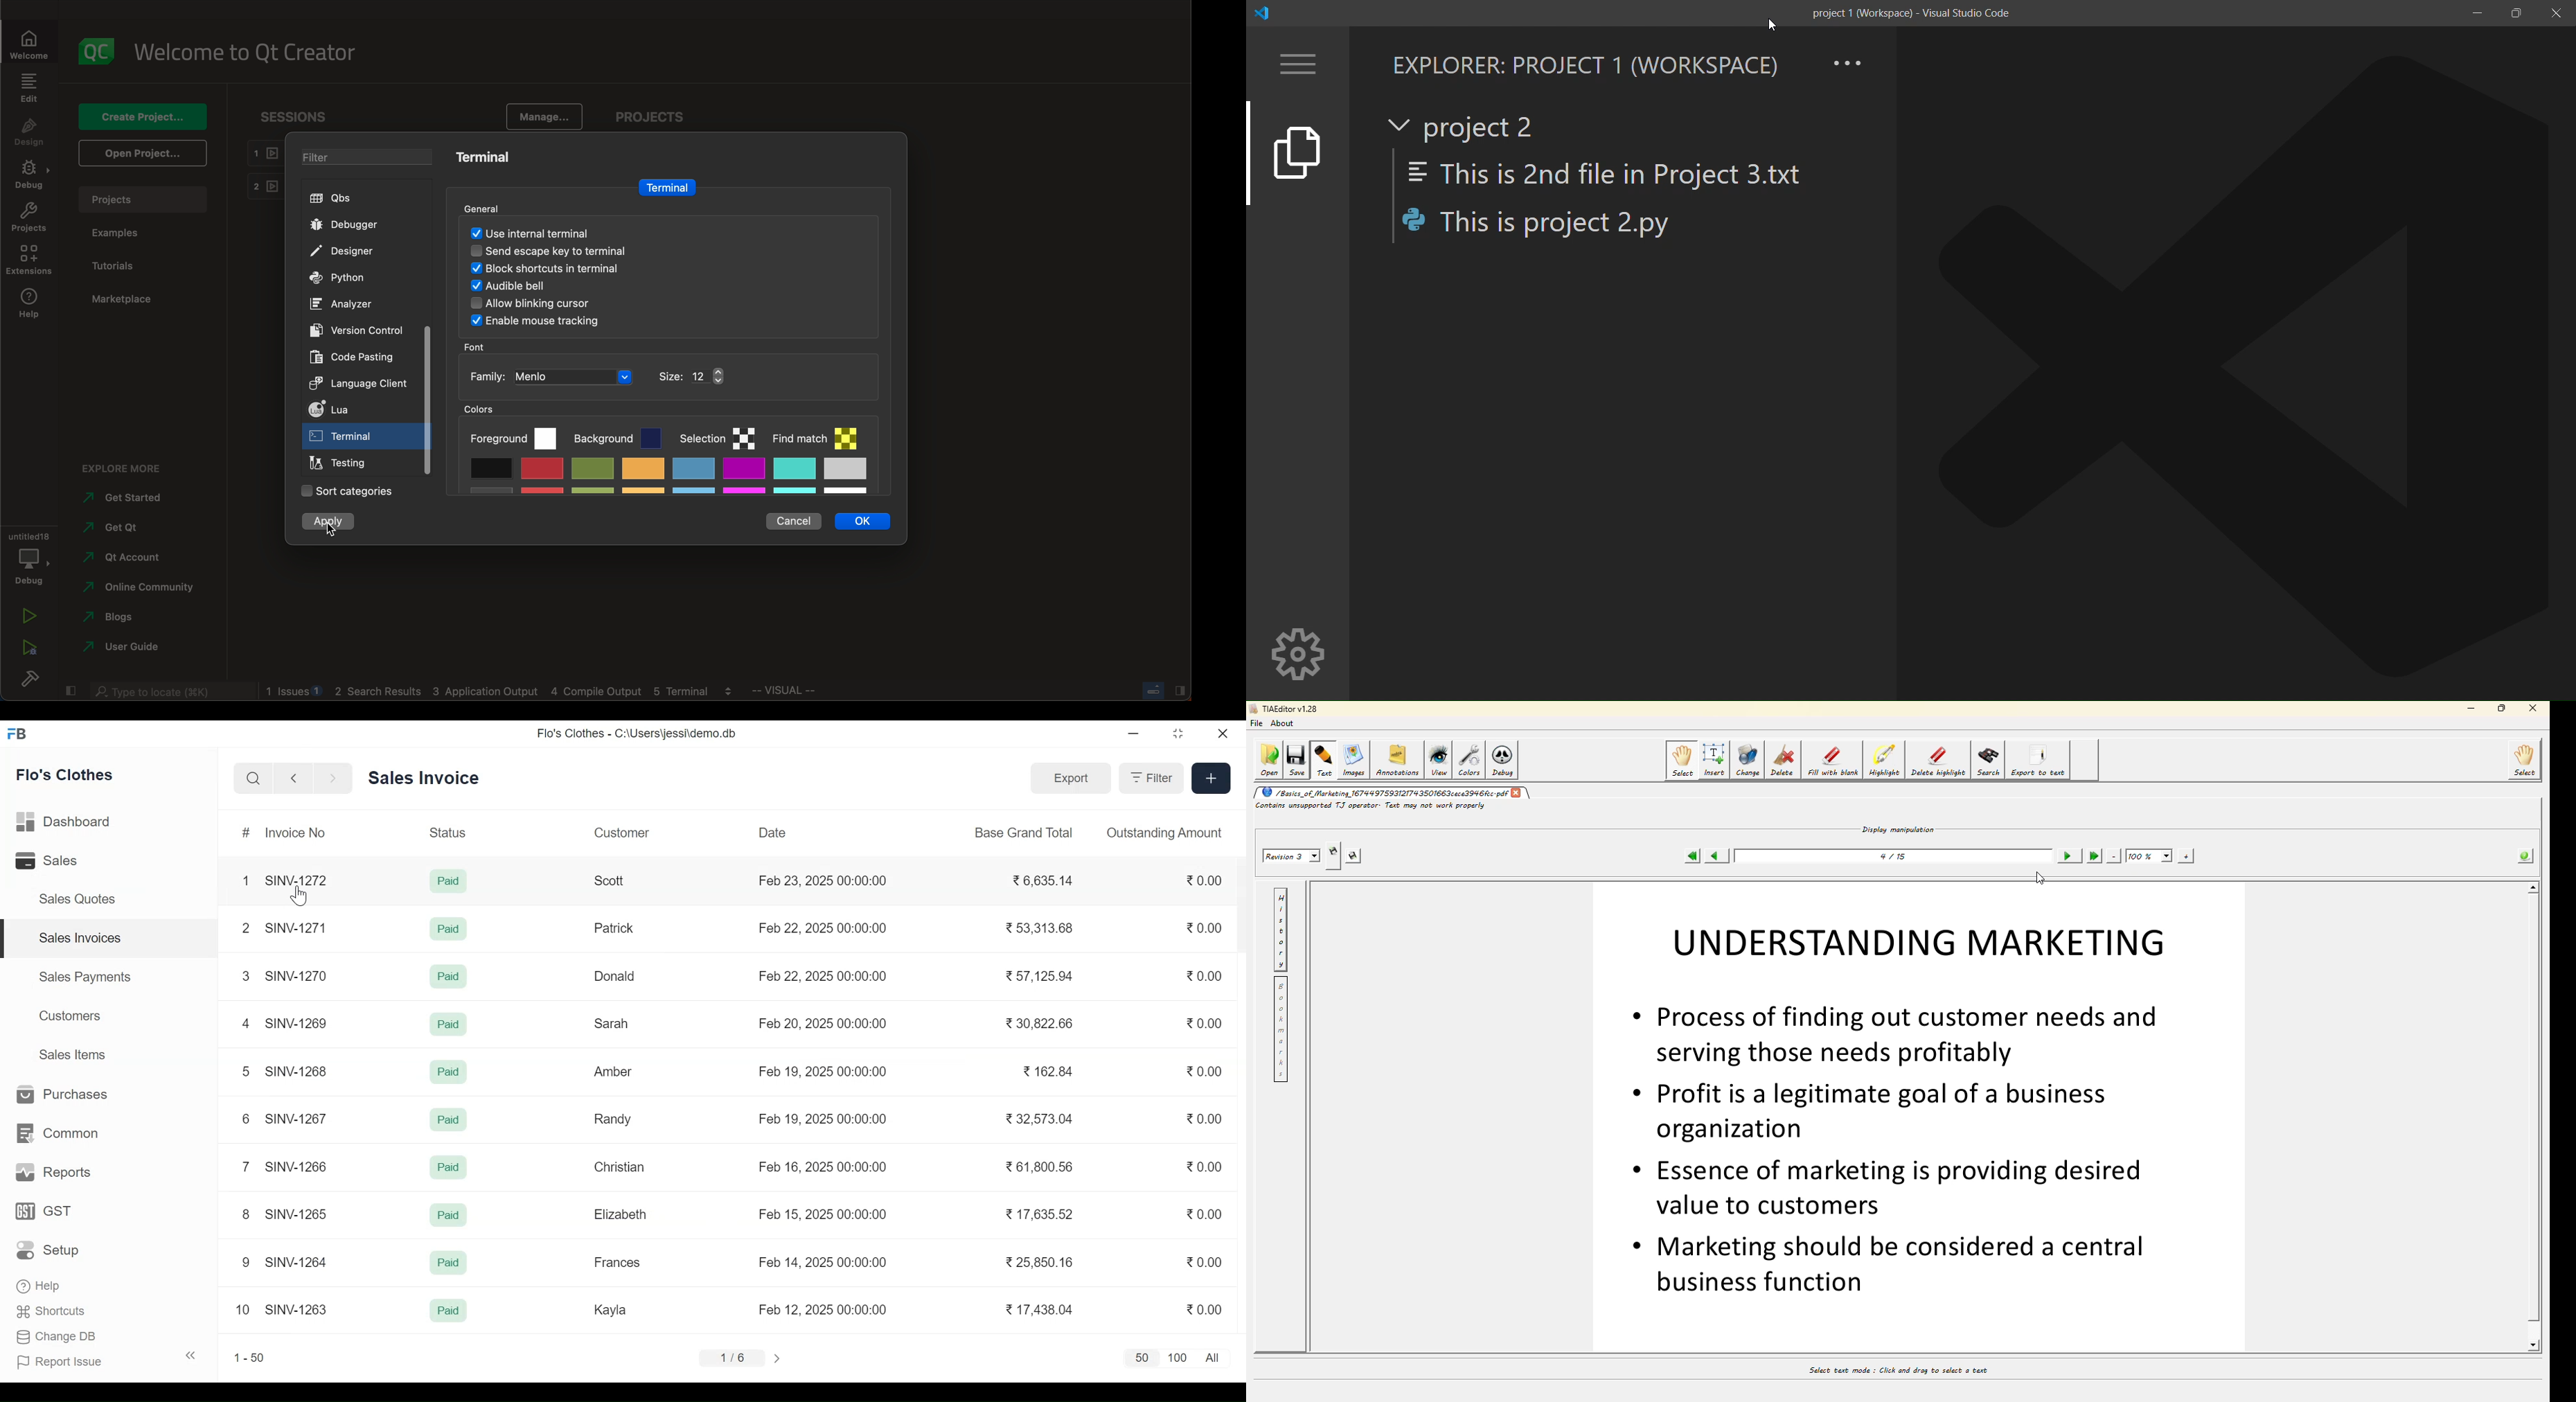 The height and width of the screenshot is (1428, 2576). I want to click on Elizabeth, so click(622, 1214).